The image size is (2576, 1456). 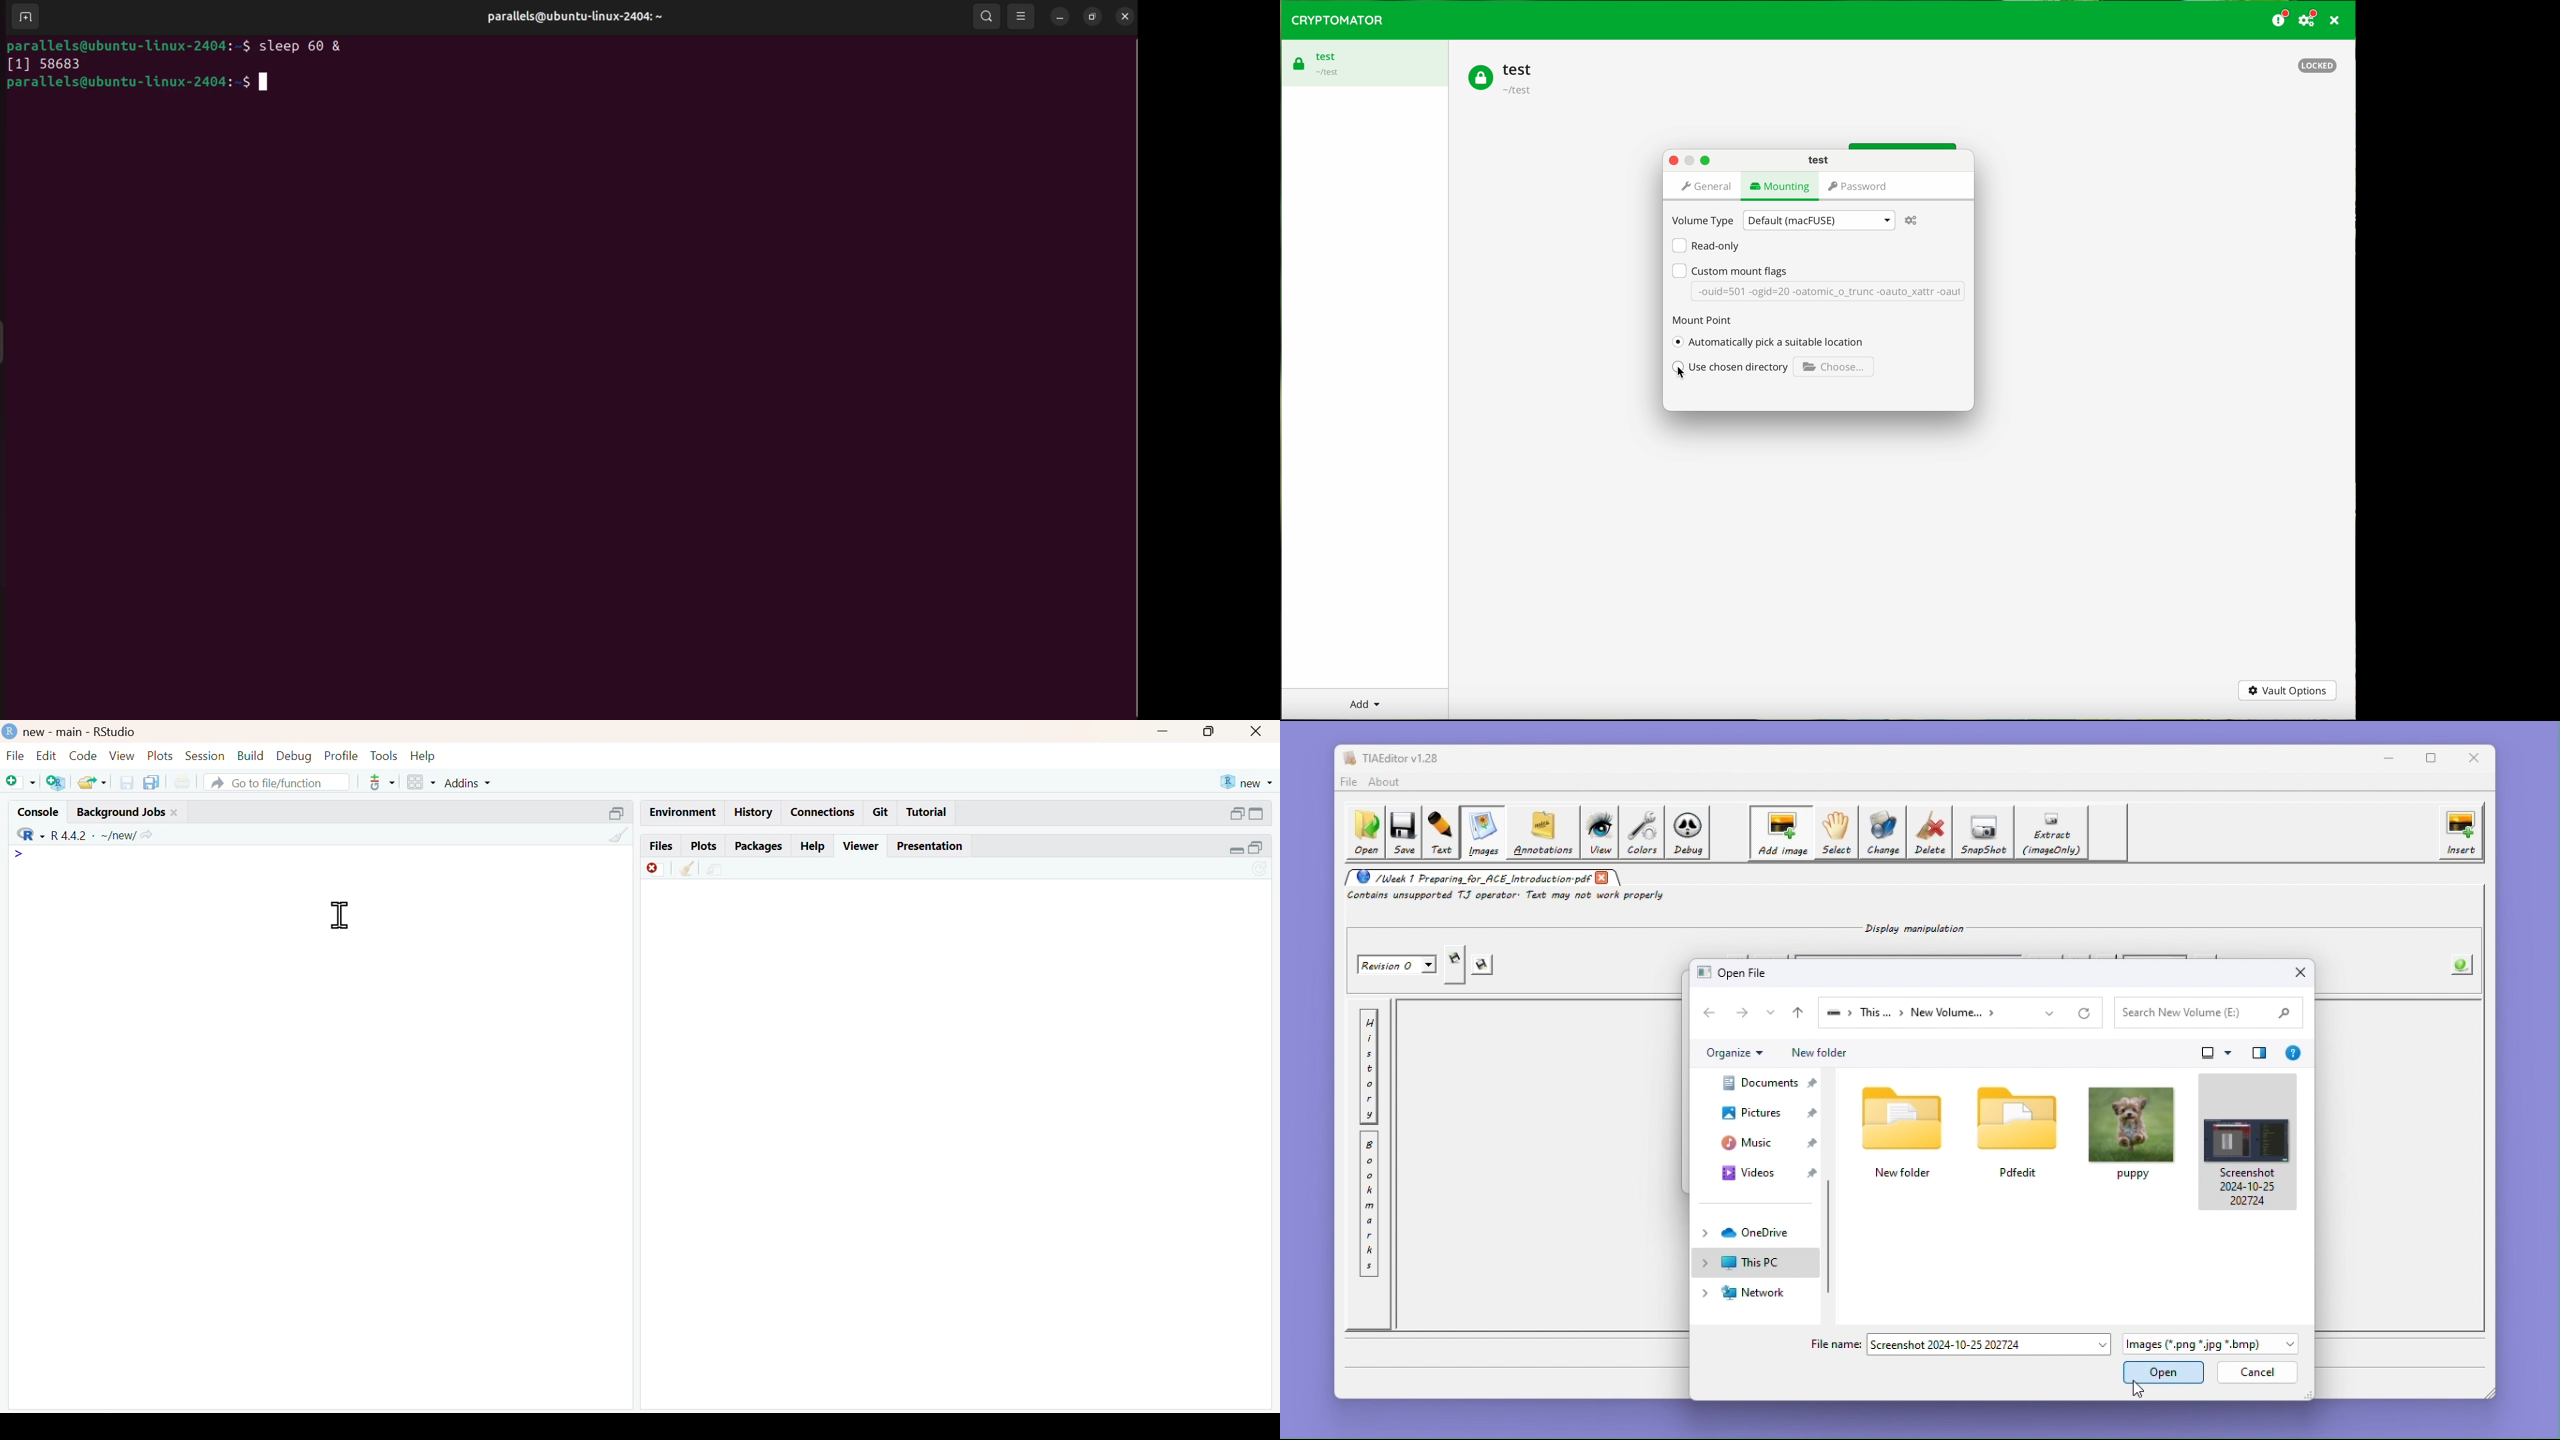 What do you see at coordinates (379, 782) in the screenshot?
I see `version control` at bounding box center [379, 782].